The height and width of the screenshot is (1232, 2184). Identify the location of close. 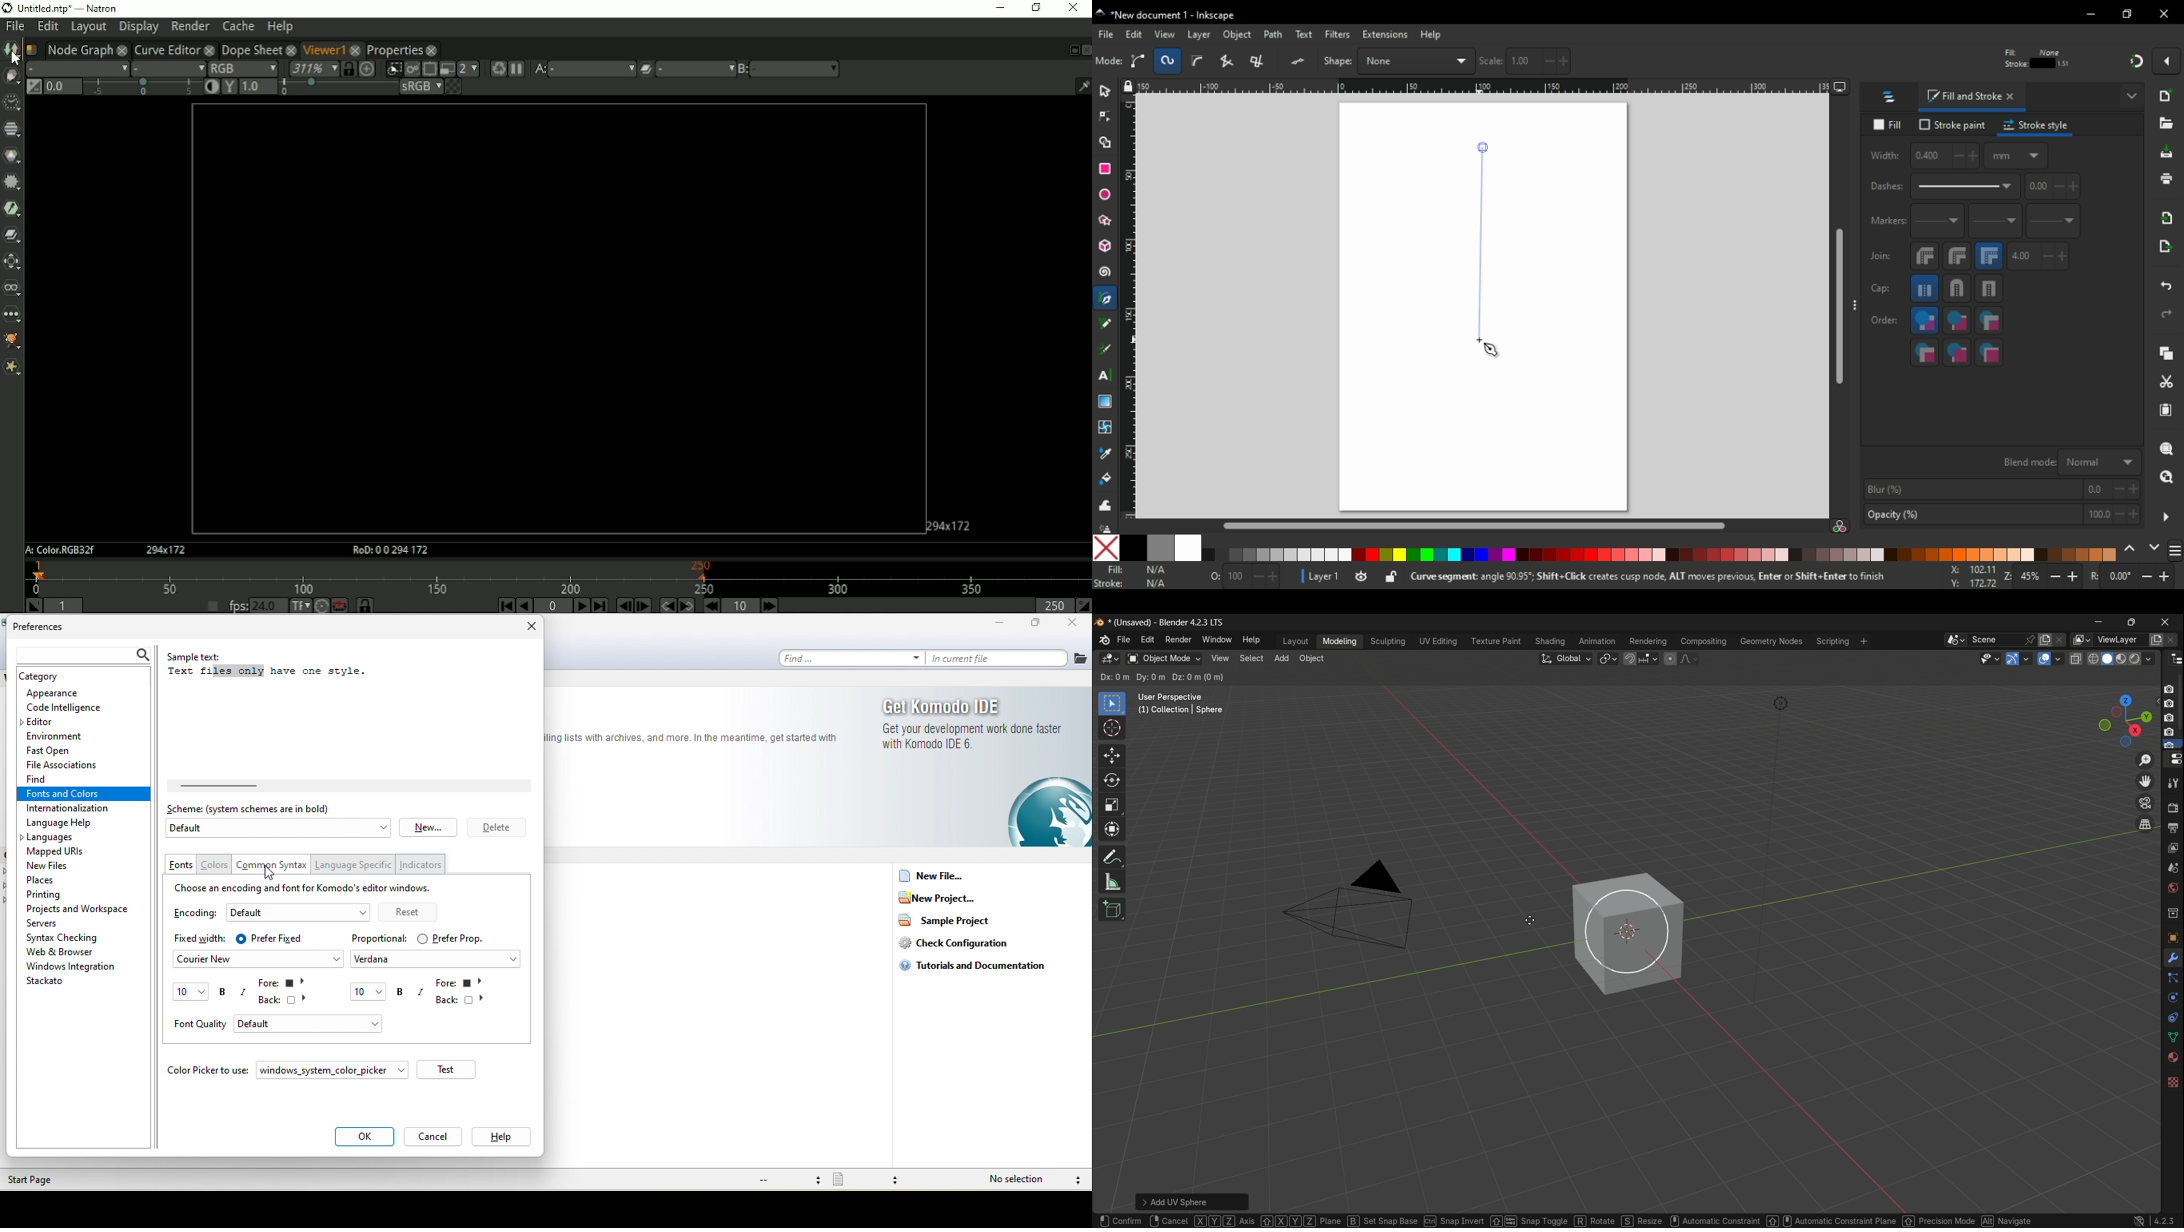
(209, 49).